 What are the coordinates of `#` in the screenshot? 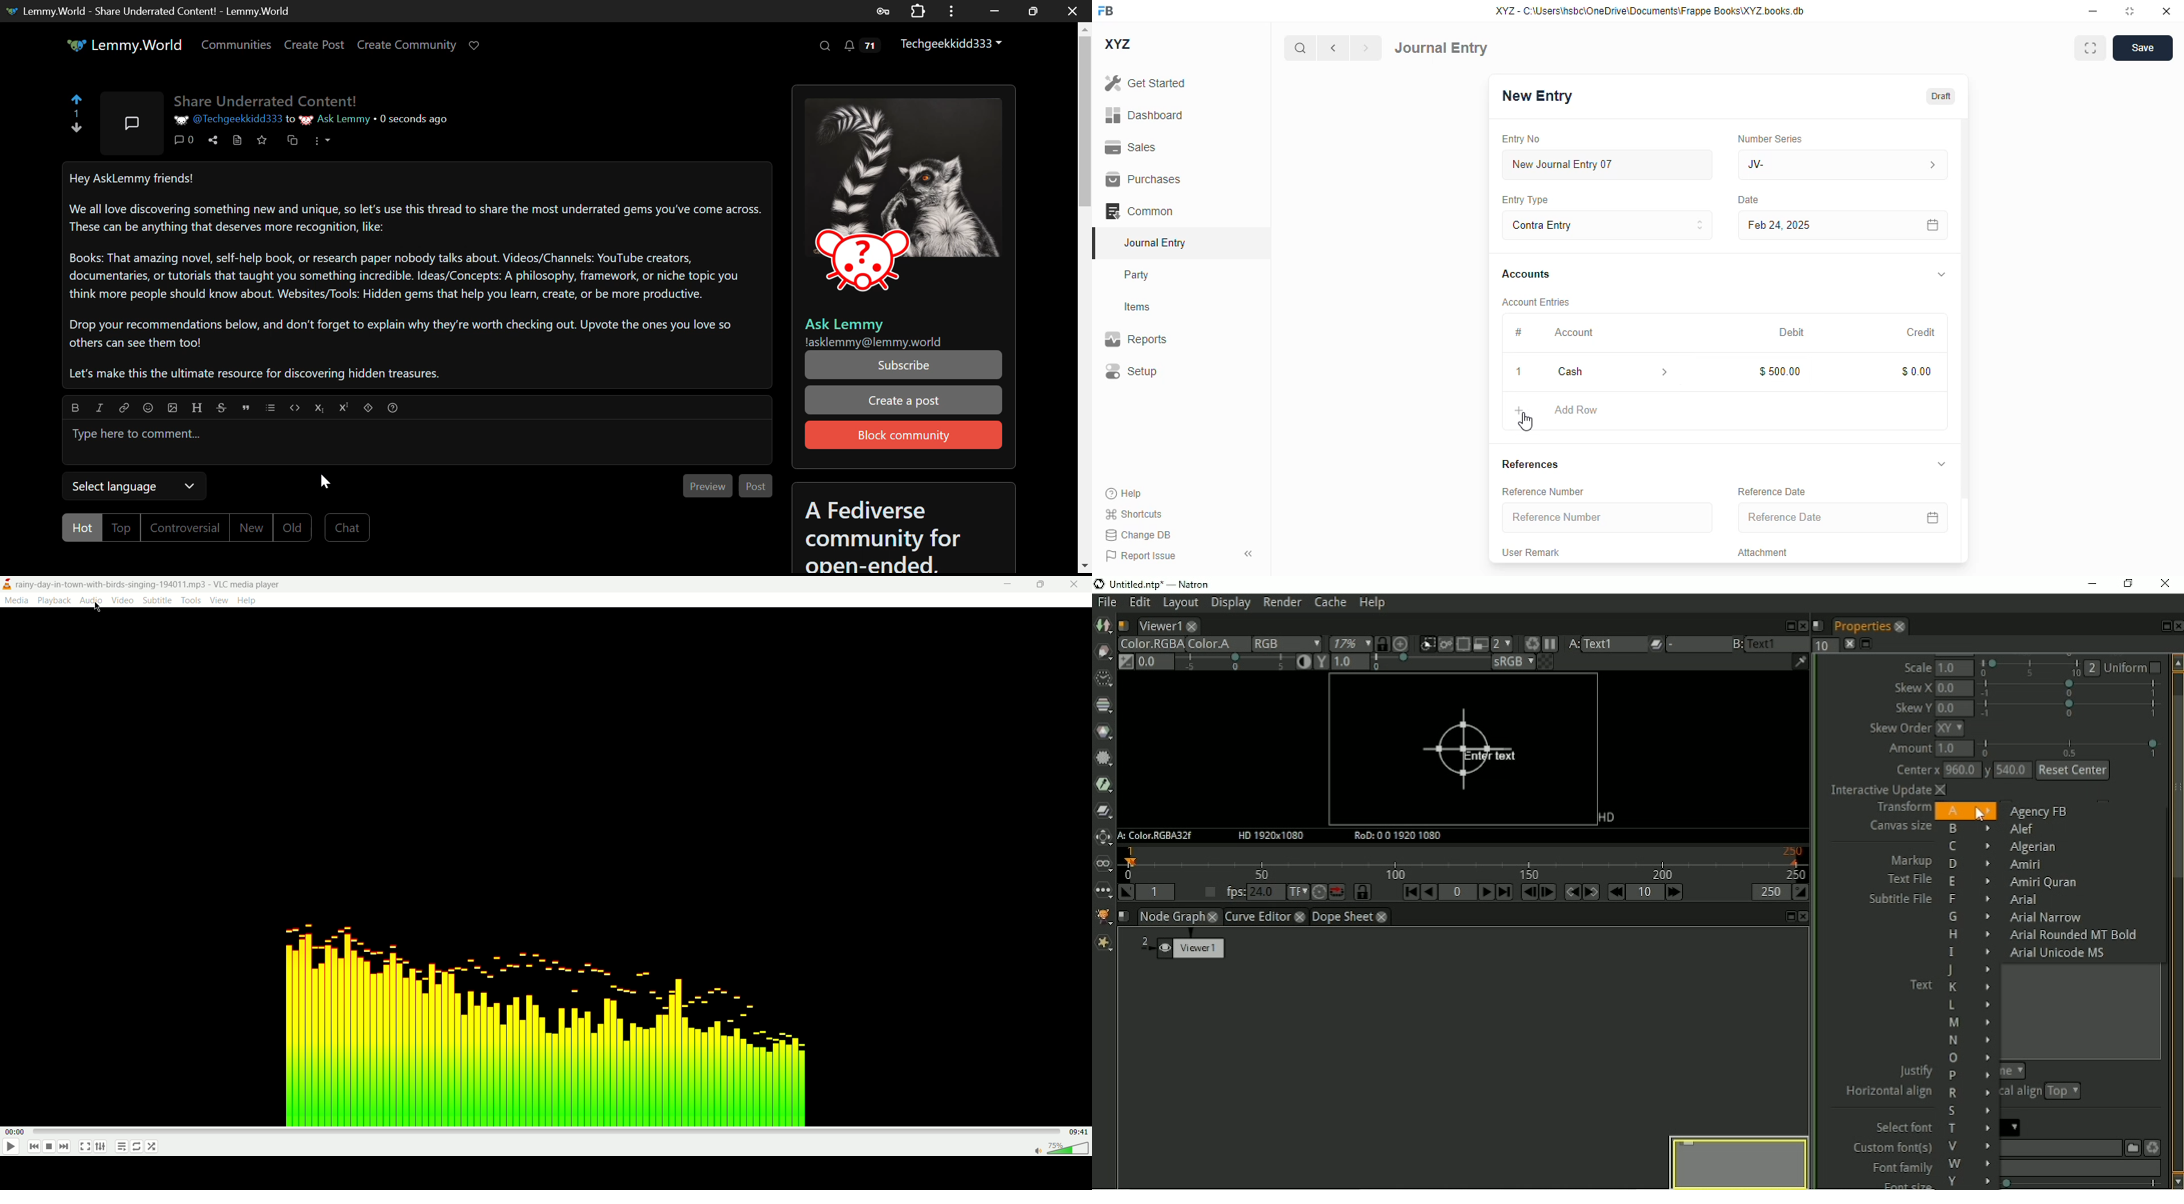 It's located at (1517, 332).